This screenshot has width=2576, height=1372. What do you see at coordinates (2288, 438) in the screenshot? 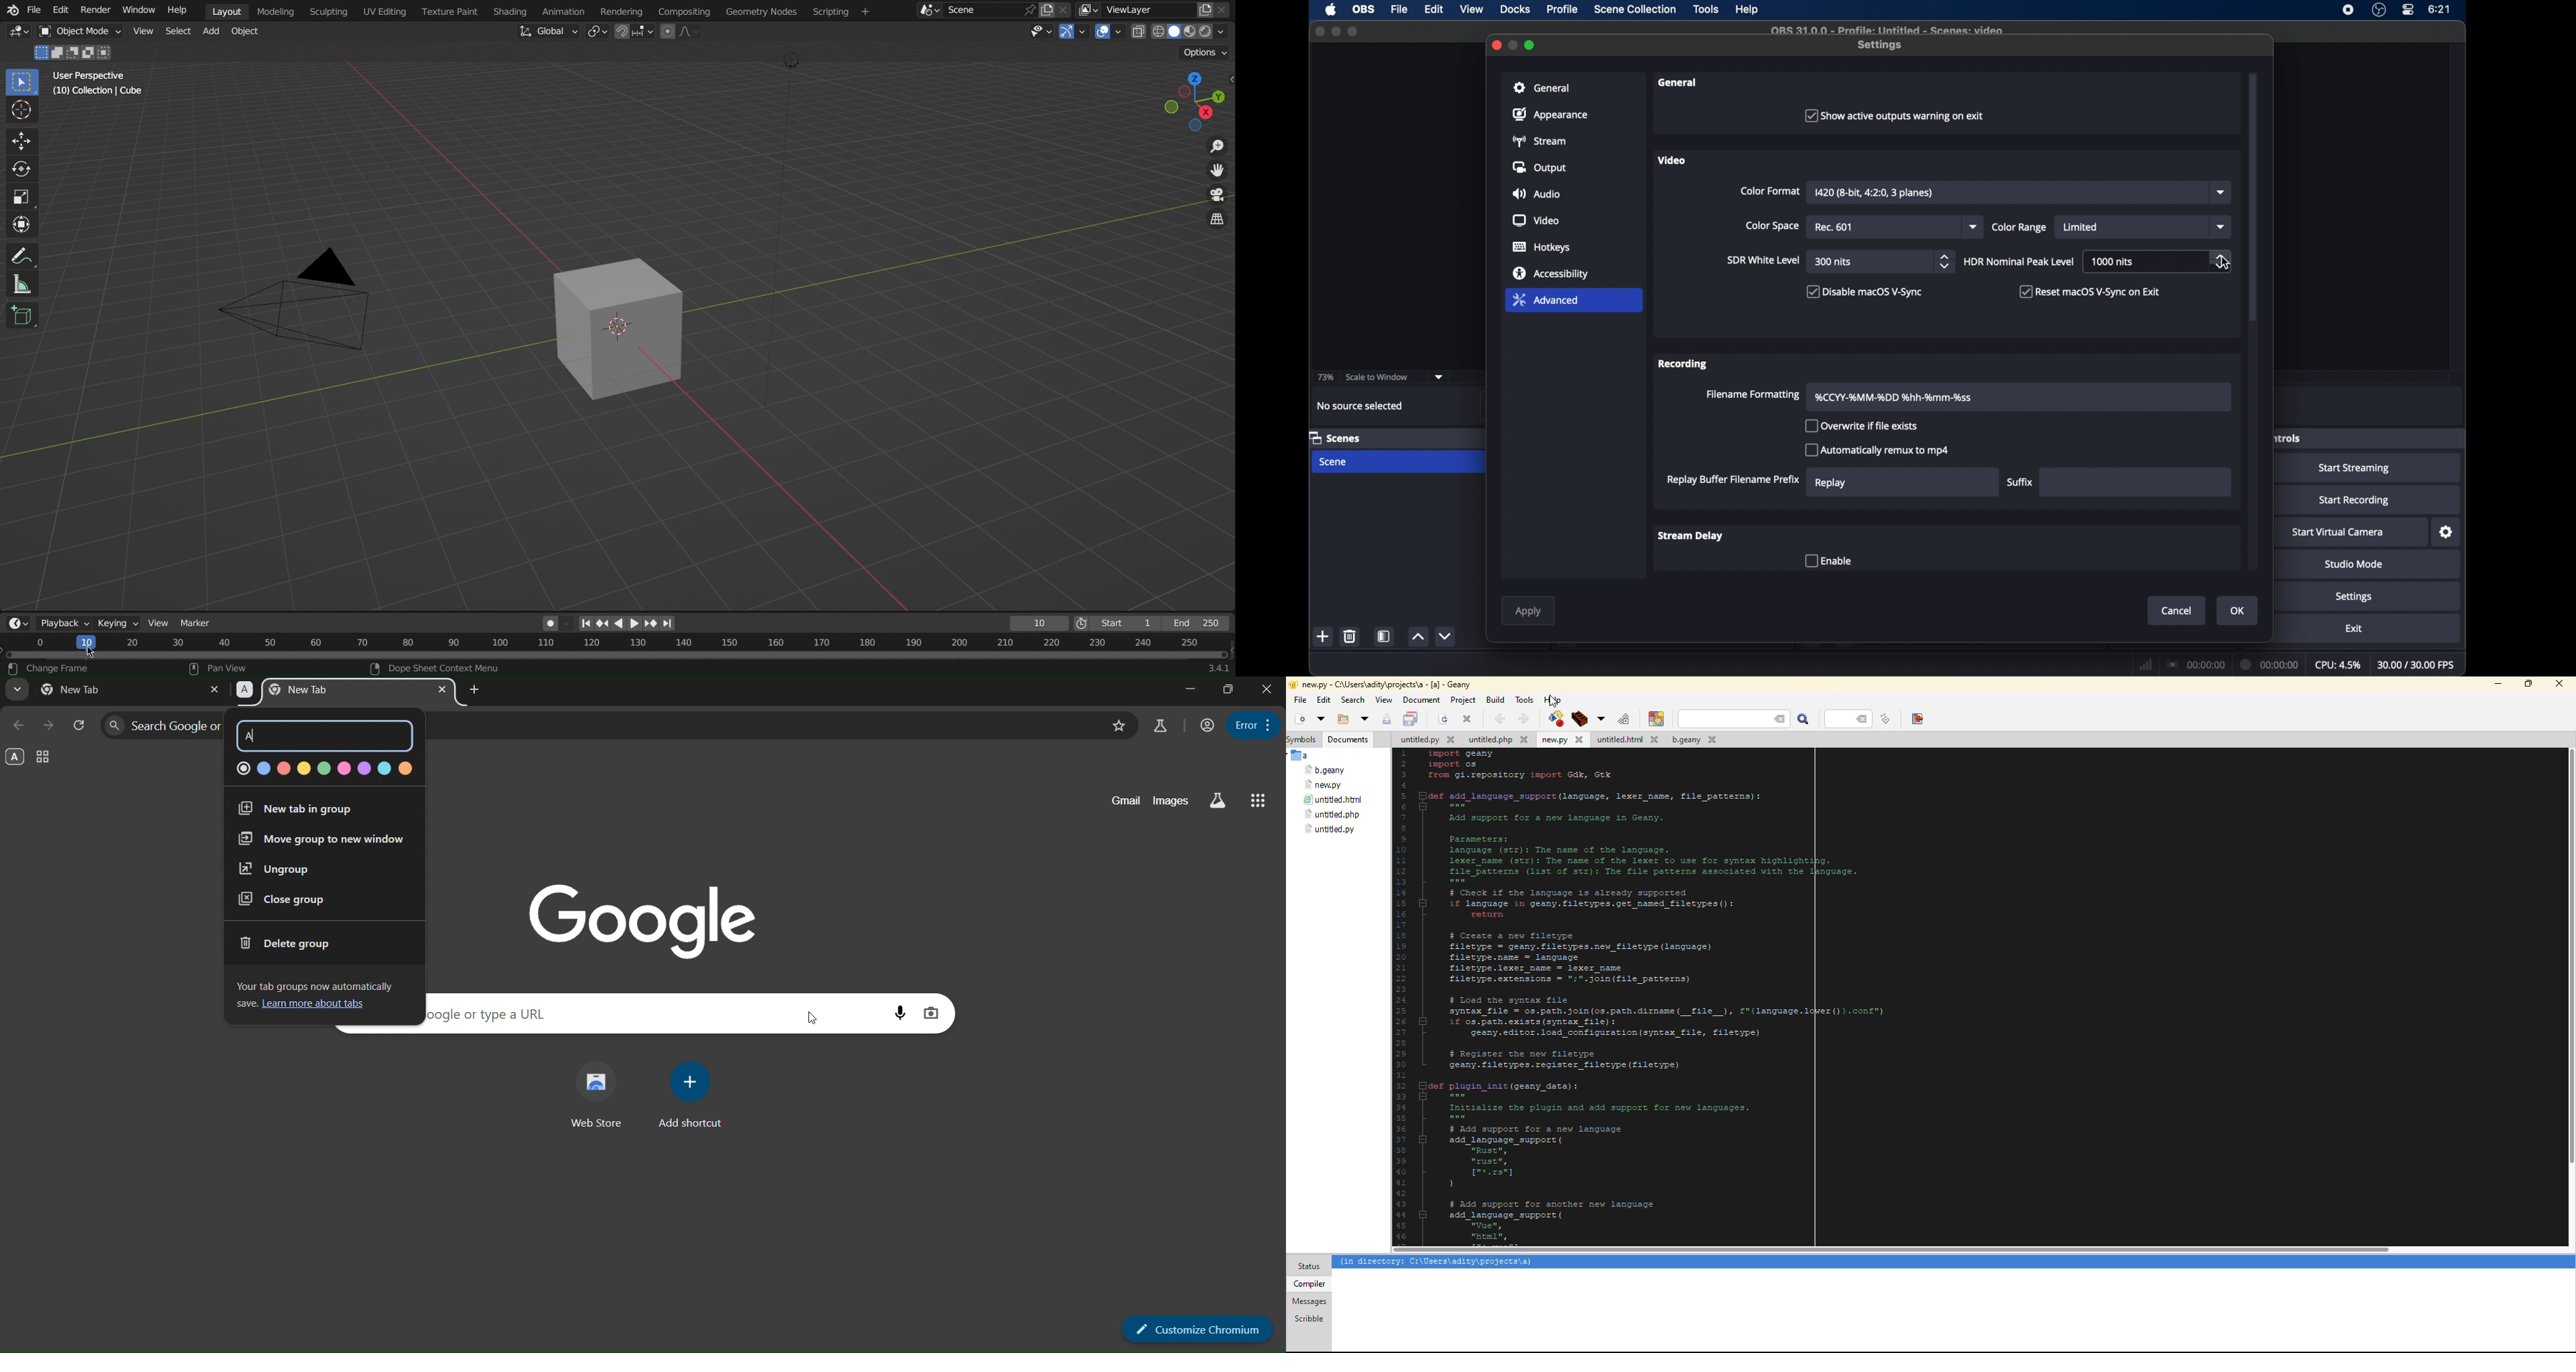
I see `obscure labels` at bounding box center [2288, 438].